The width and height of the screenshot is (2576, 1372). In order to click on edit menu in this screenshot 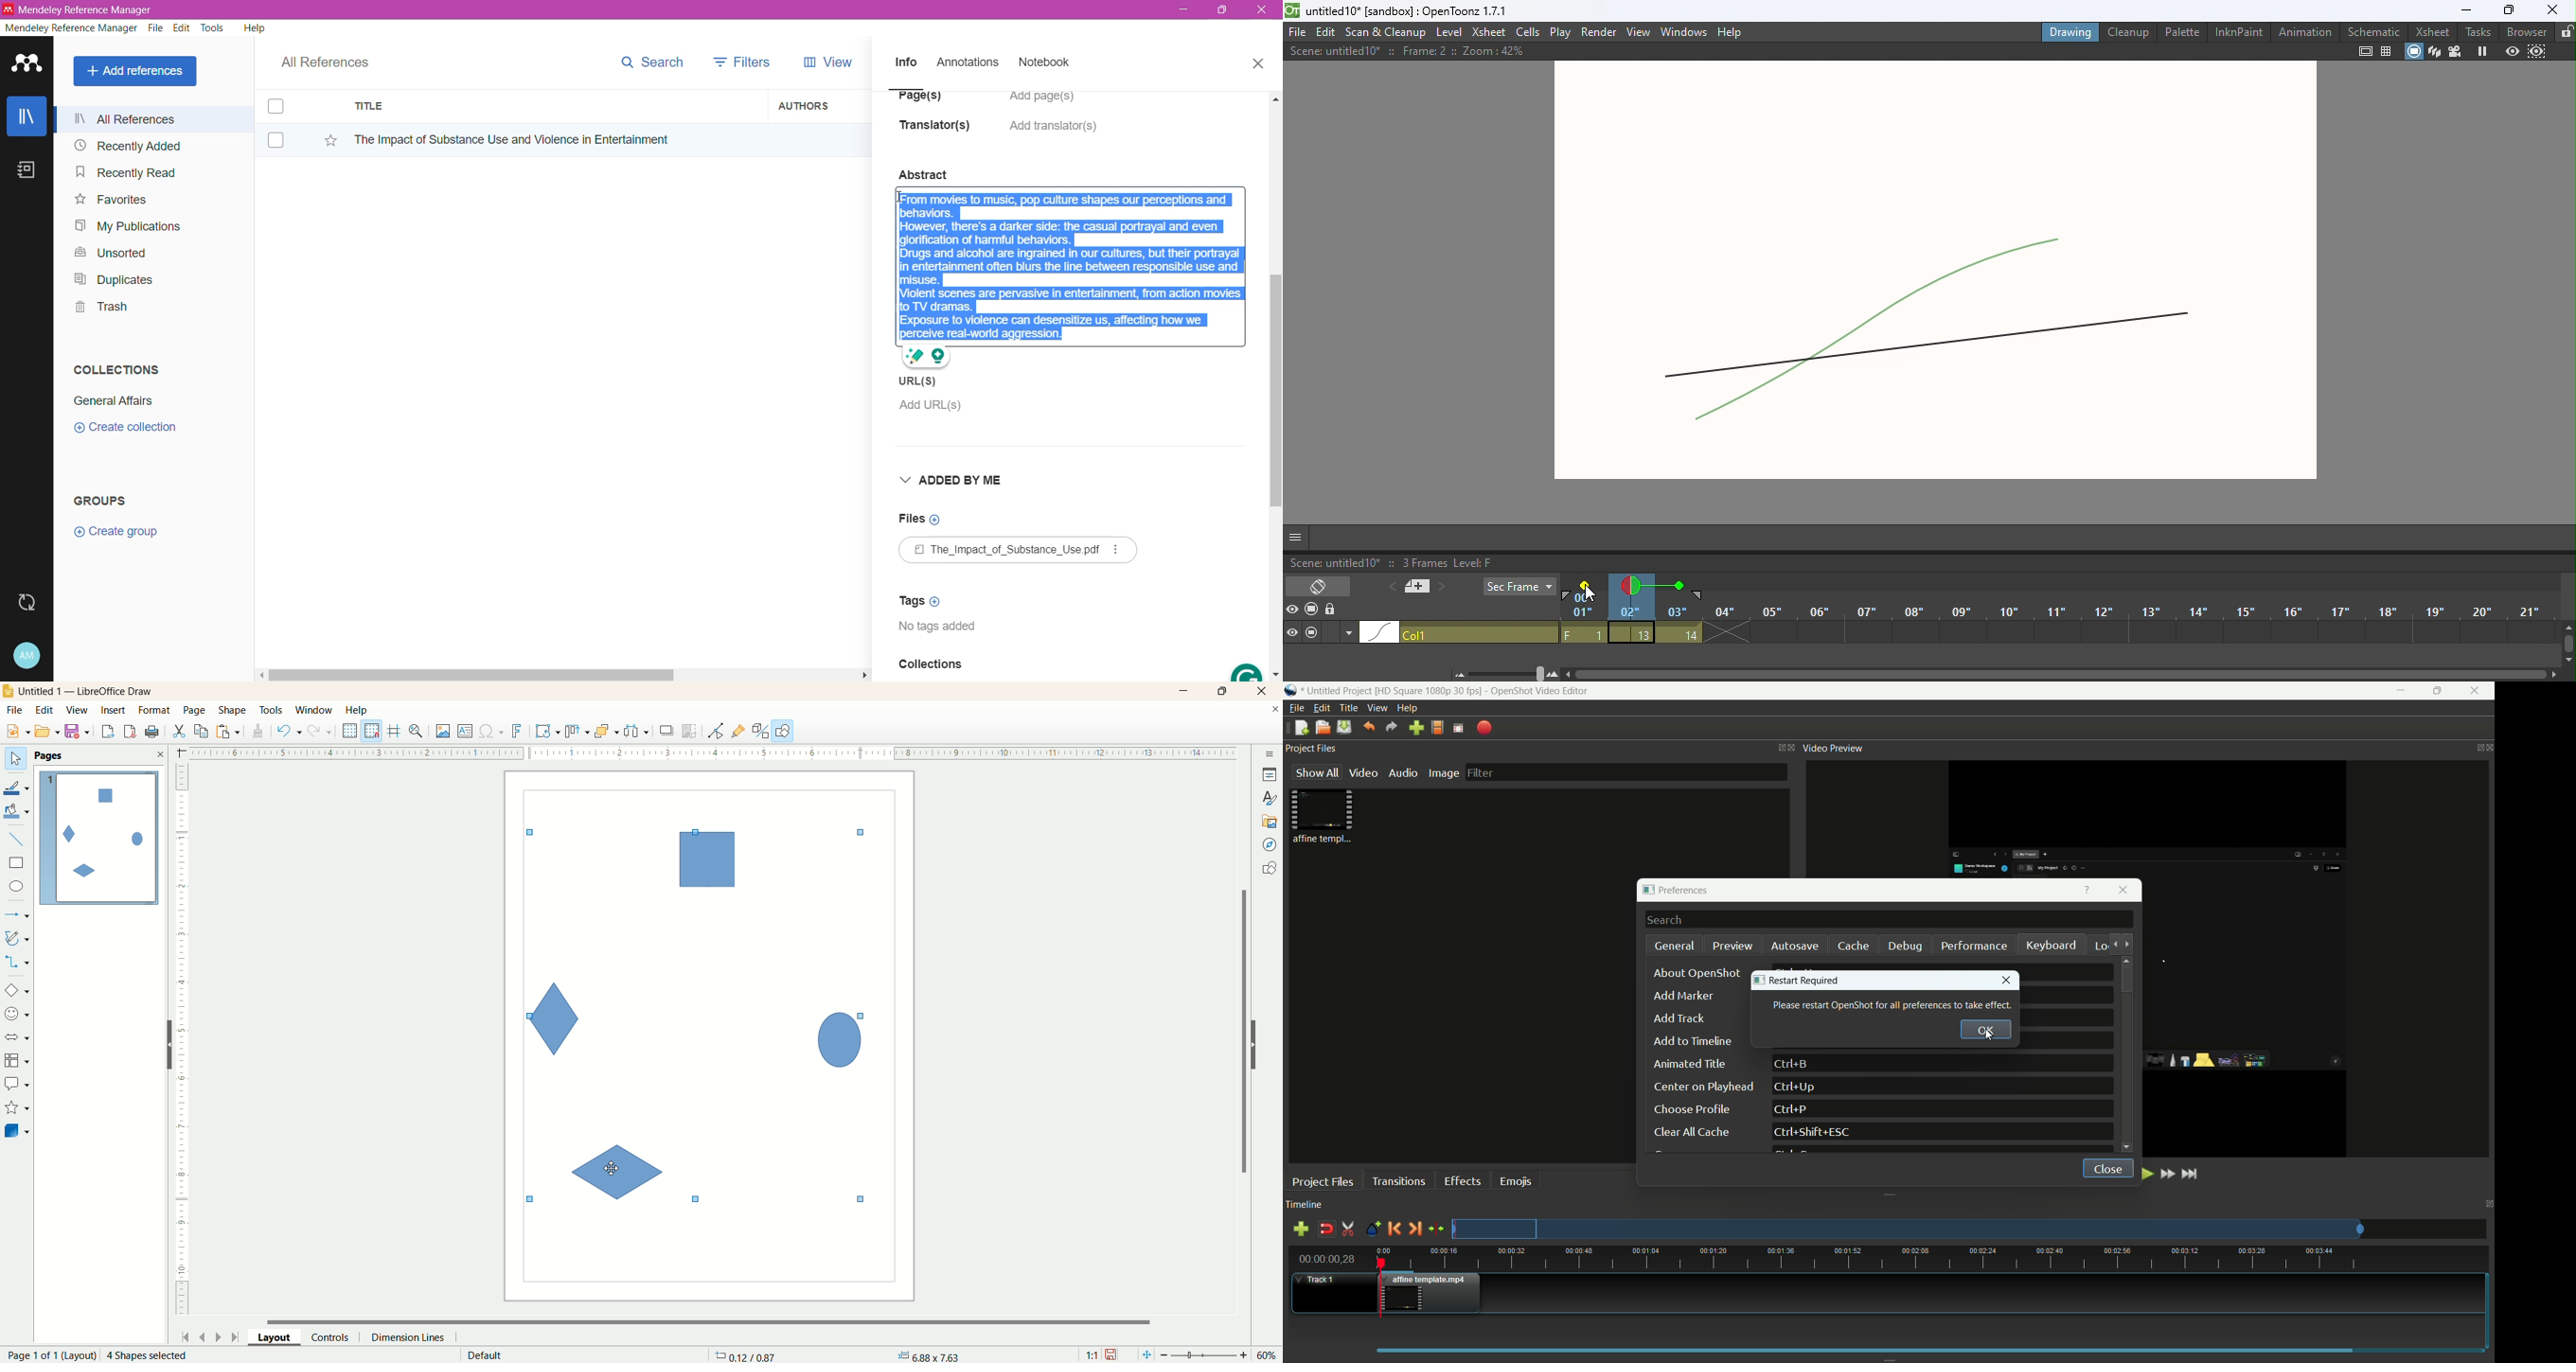, I will do `click(1322, 708)`.